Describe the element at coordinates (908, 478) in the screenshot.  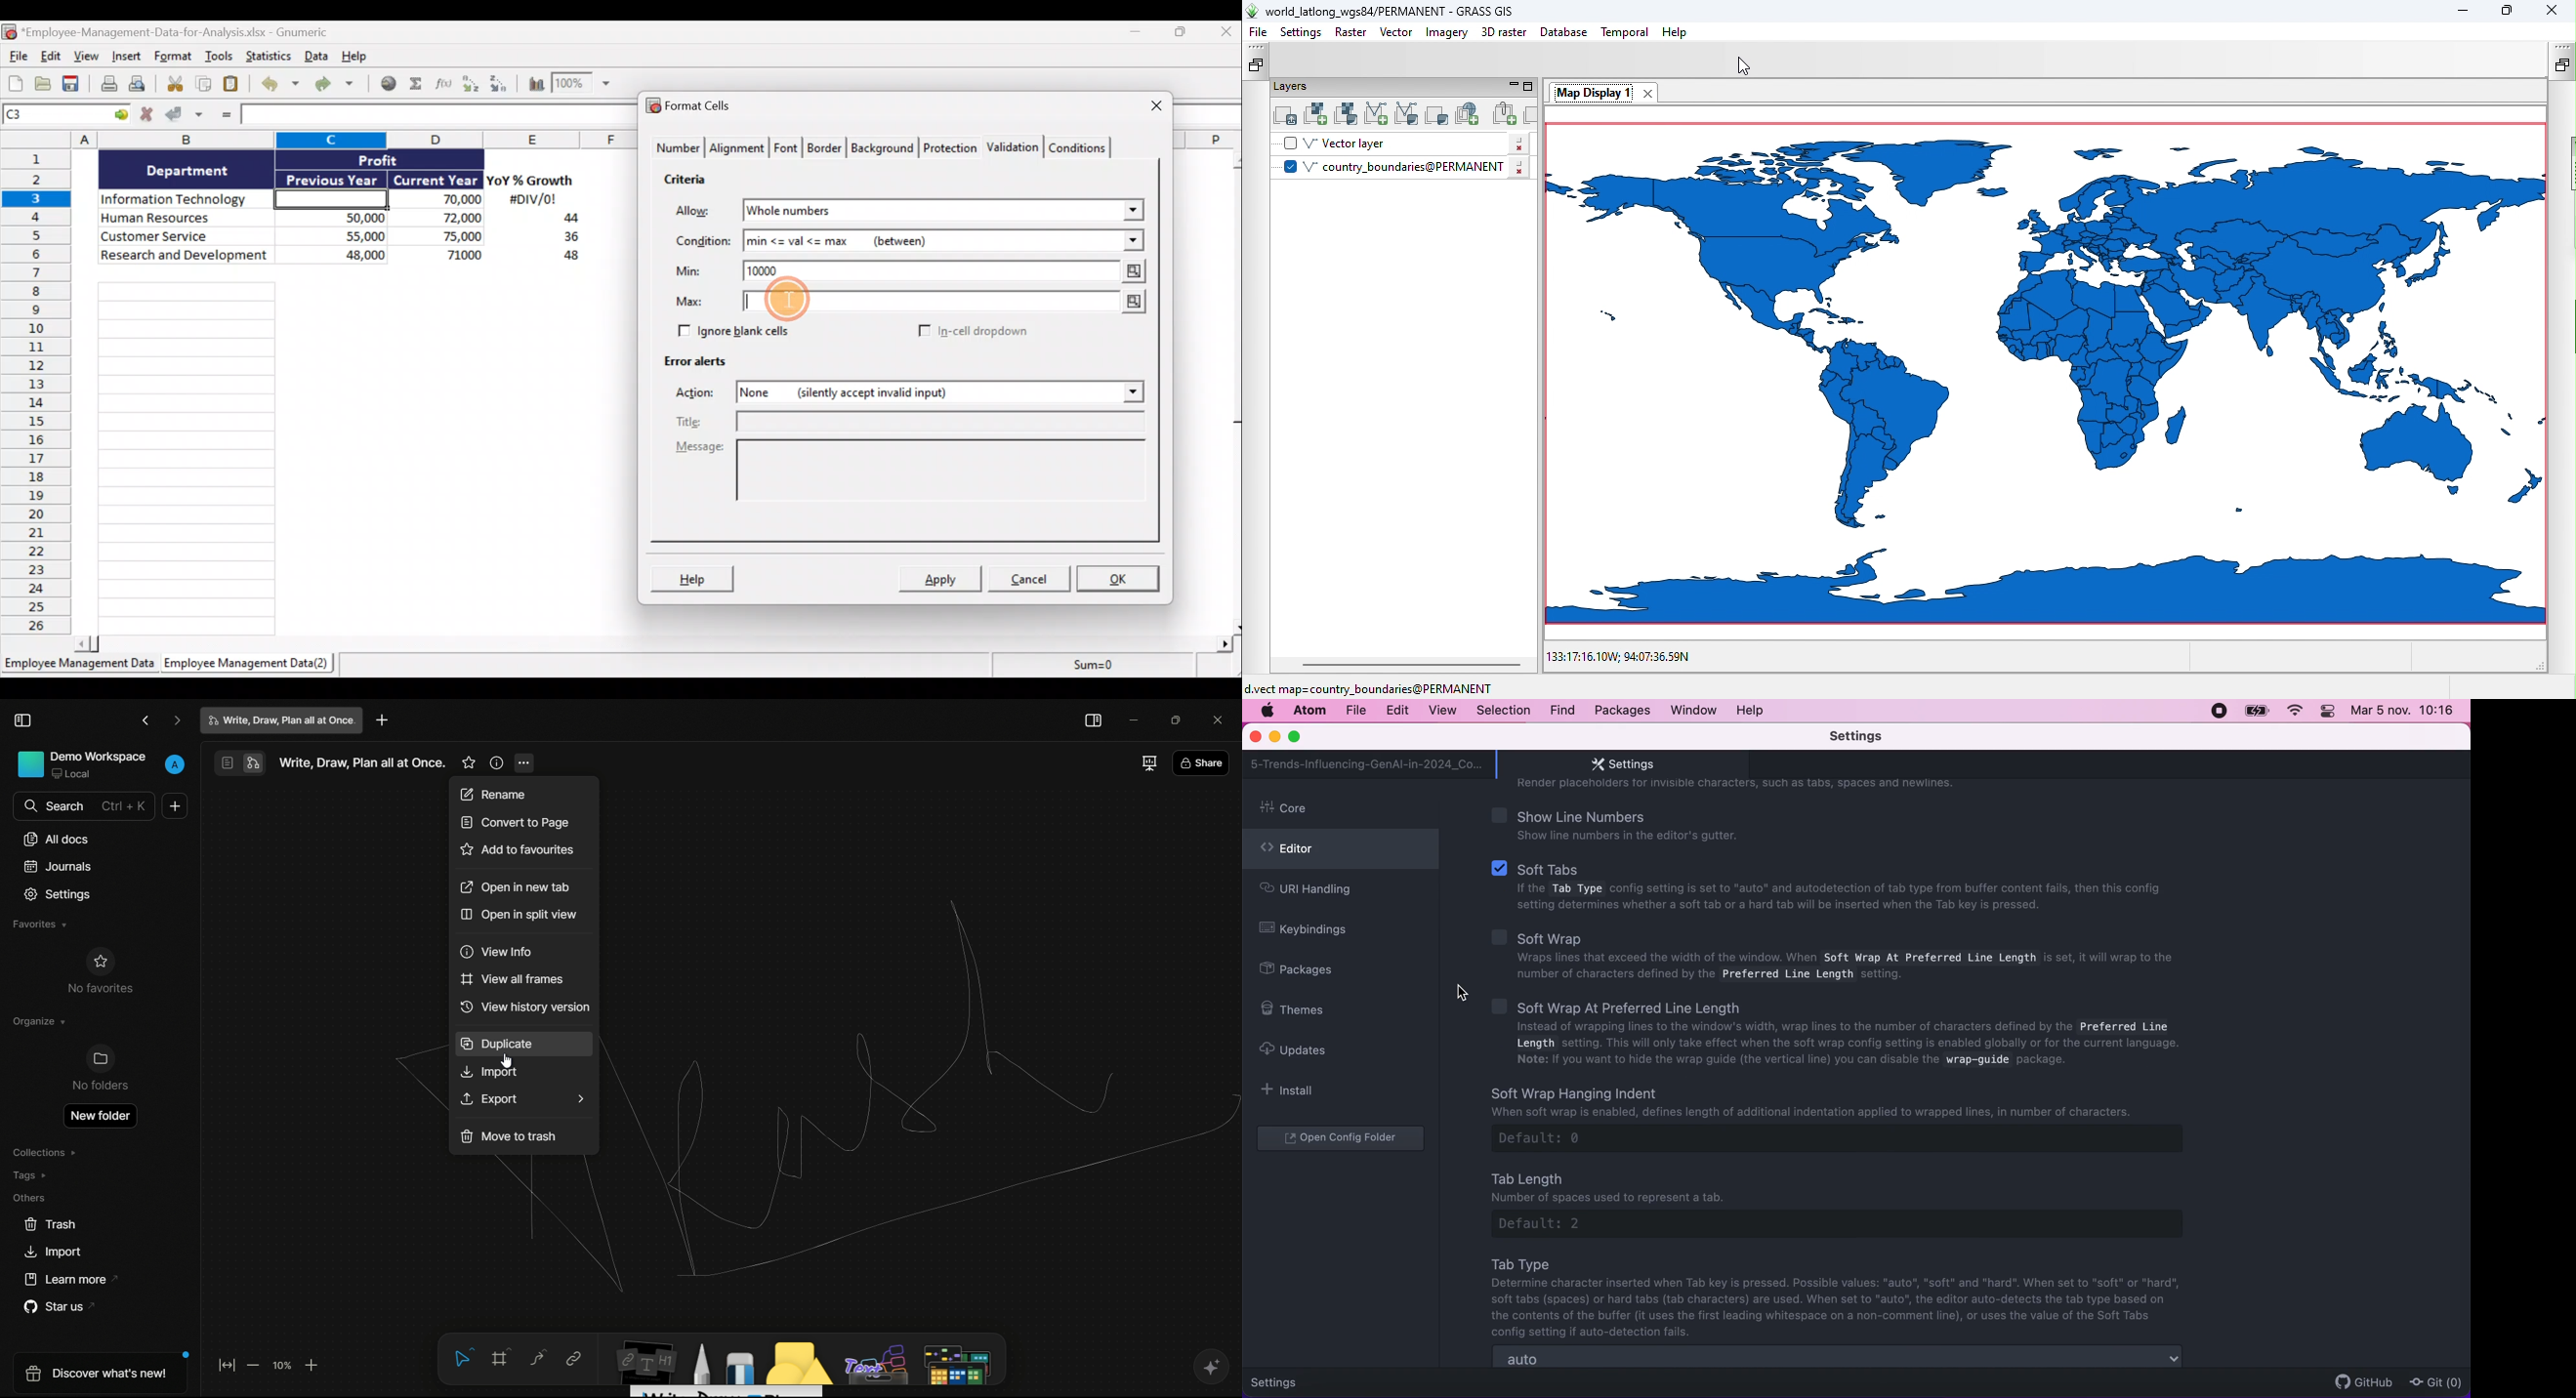
I see `Message` at that location.